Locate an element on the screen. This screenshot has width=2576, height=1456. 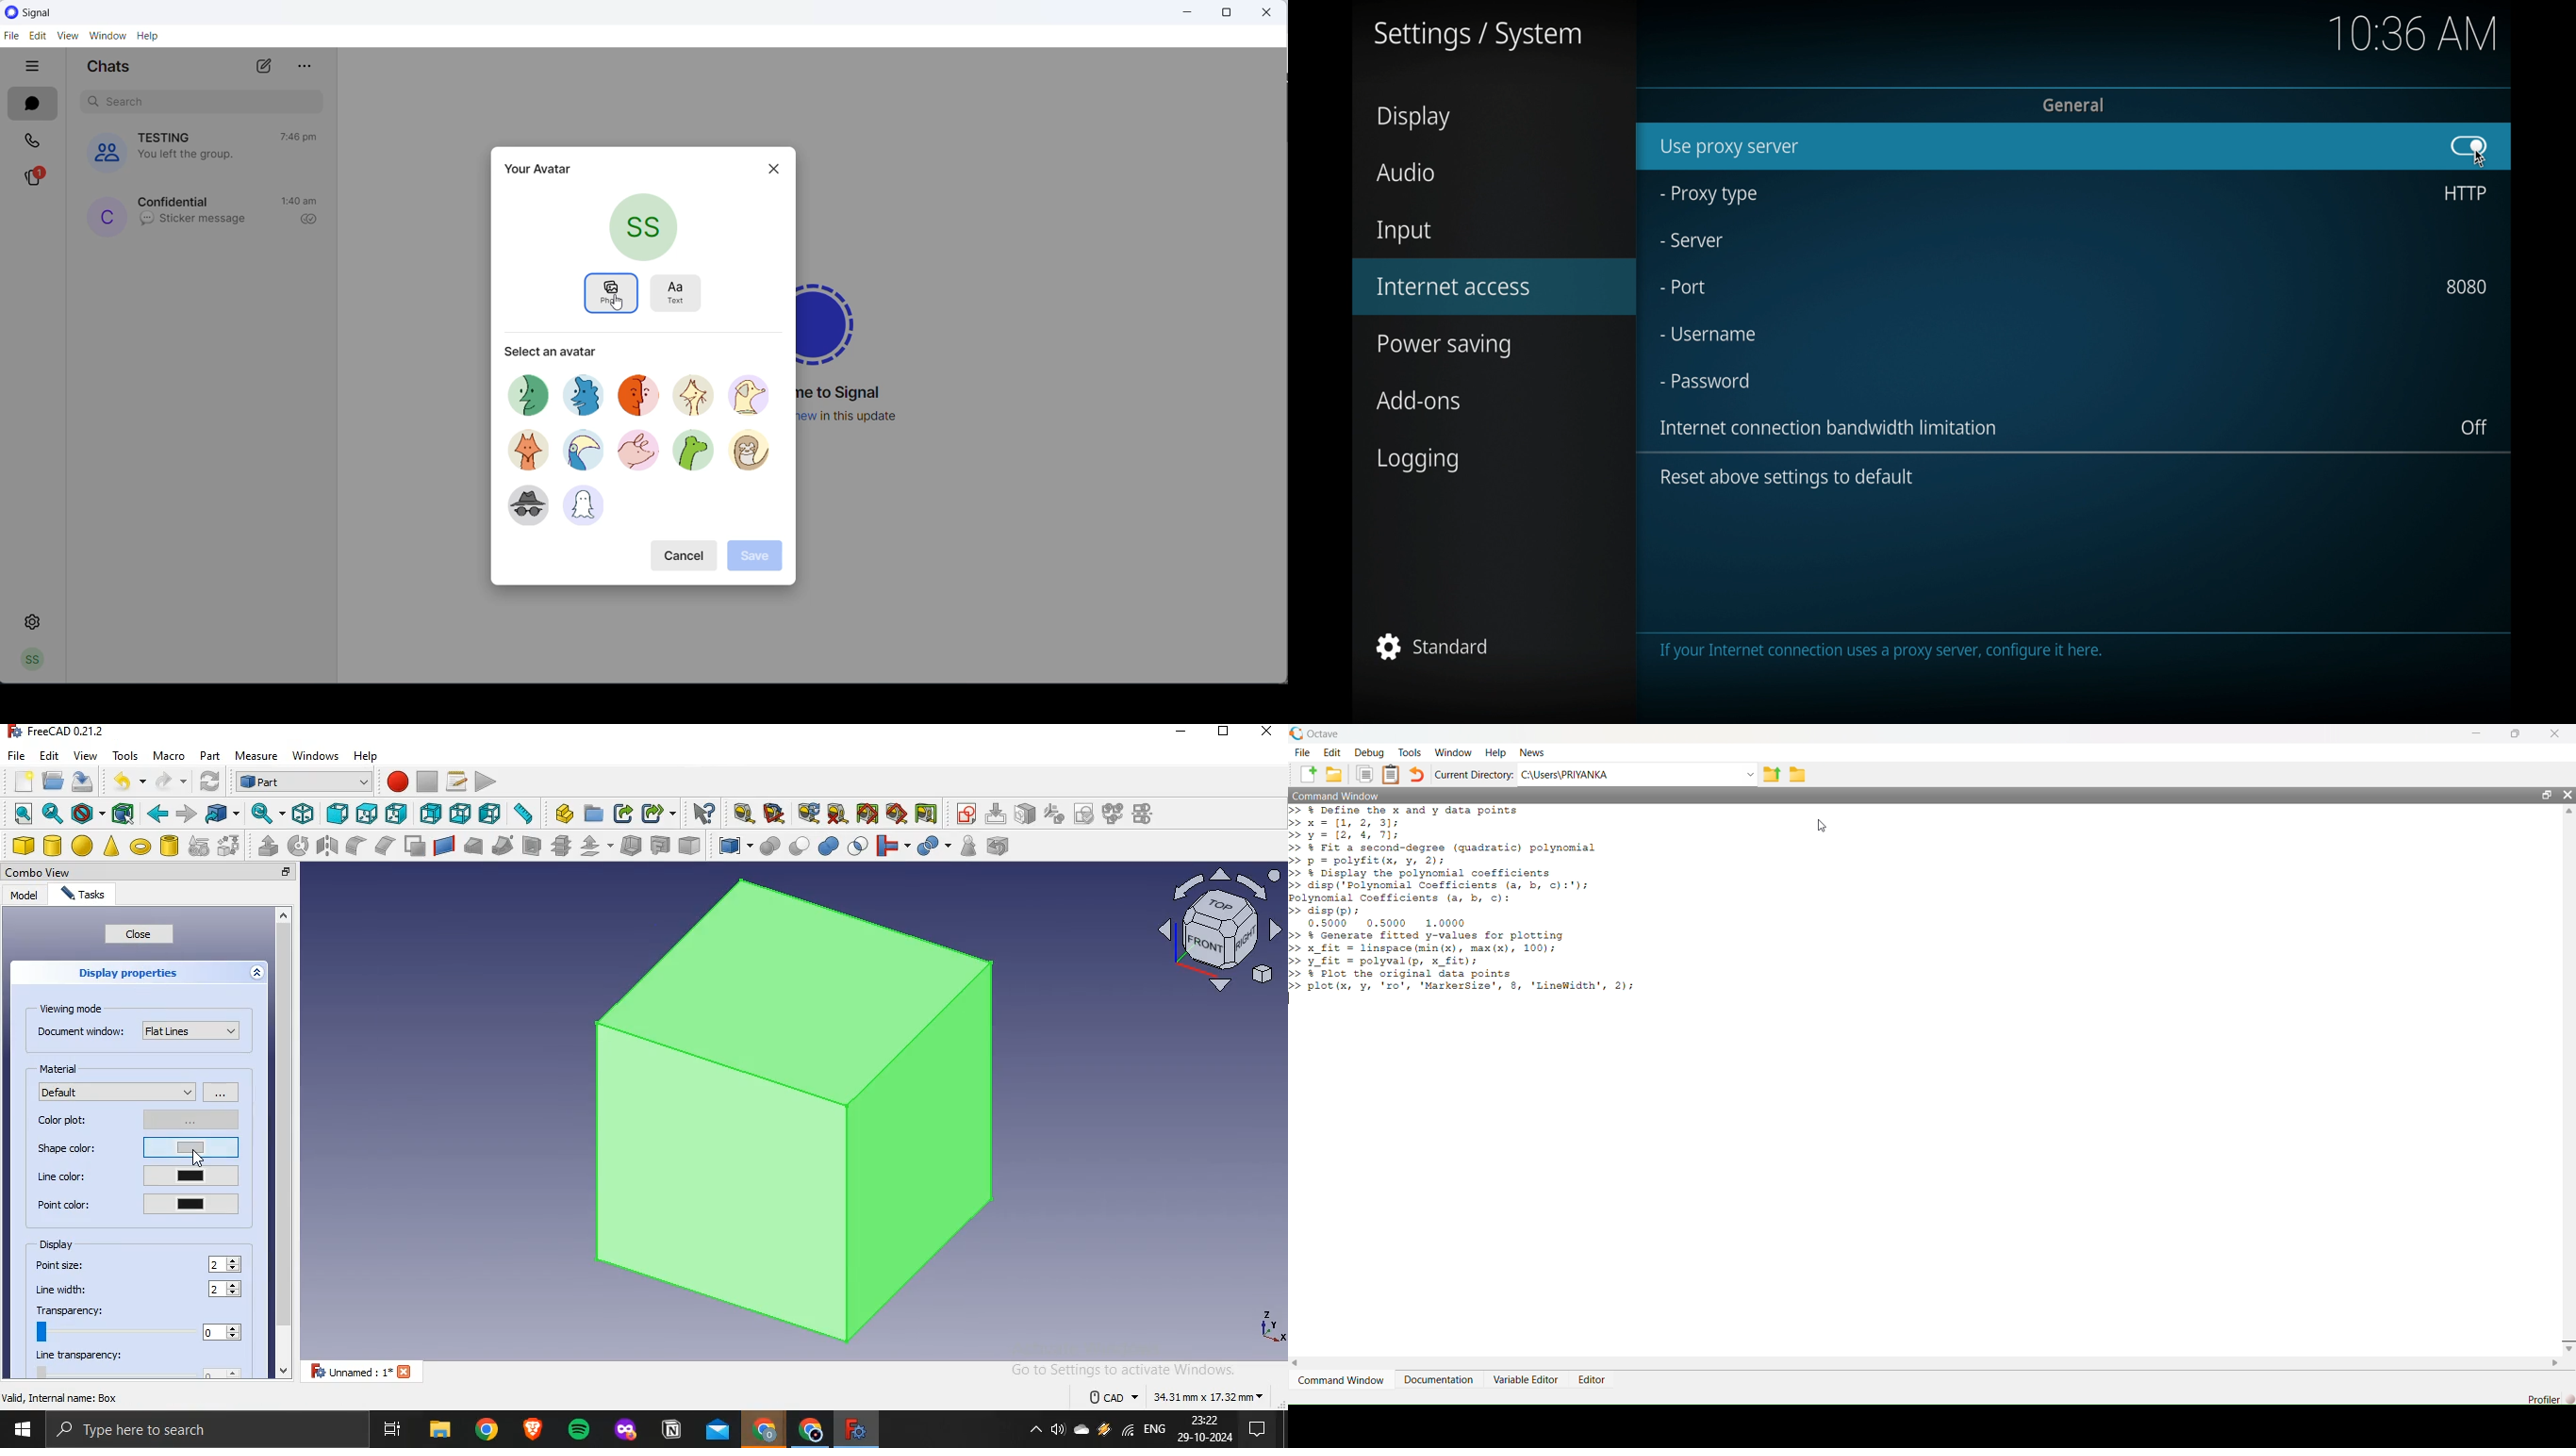
cut is located at coordinates (800, 844).